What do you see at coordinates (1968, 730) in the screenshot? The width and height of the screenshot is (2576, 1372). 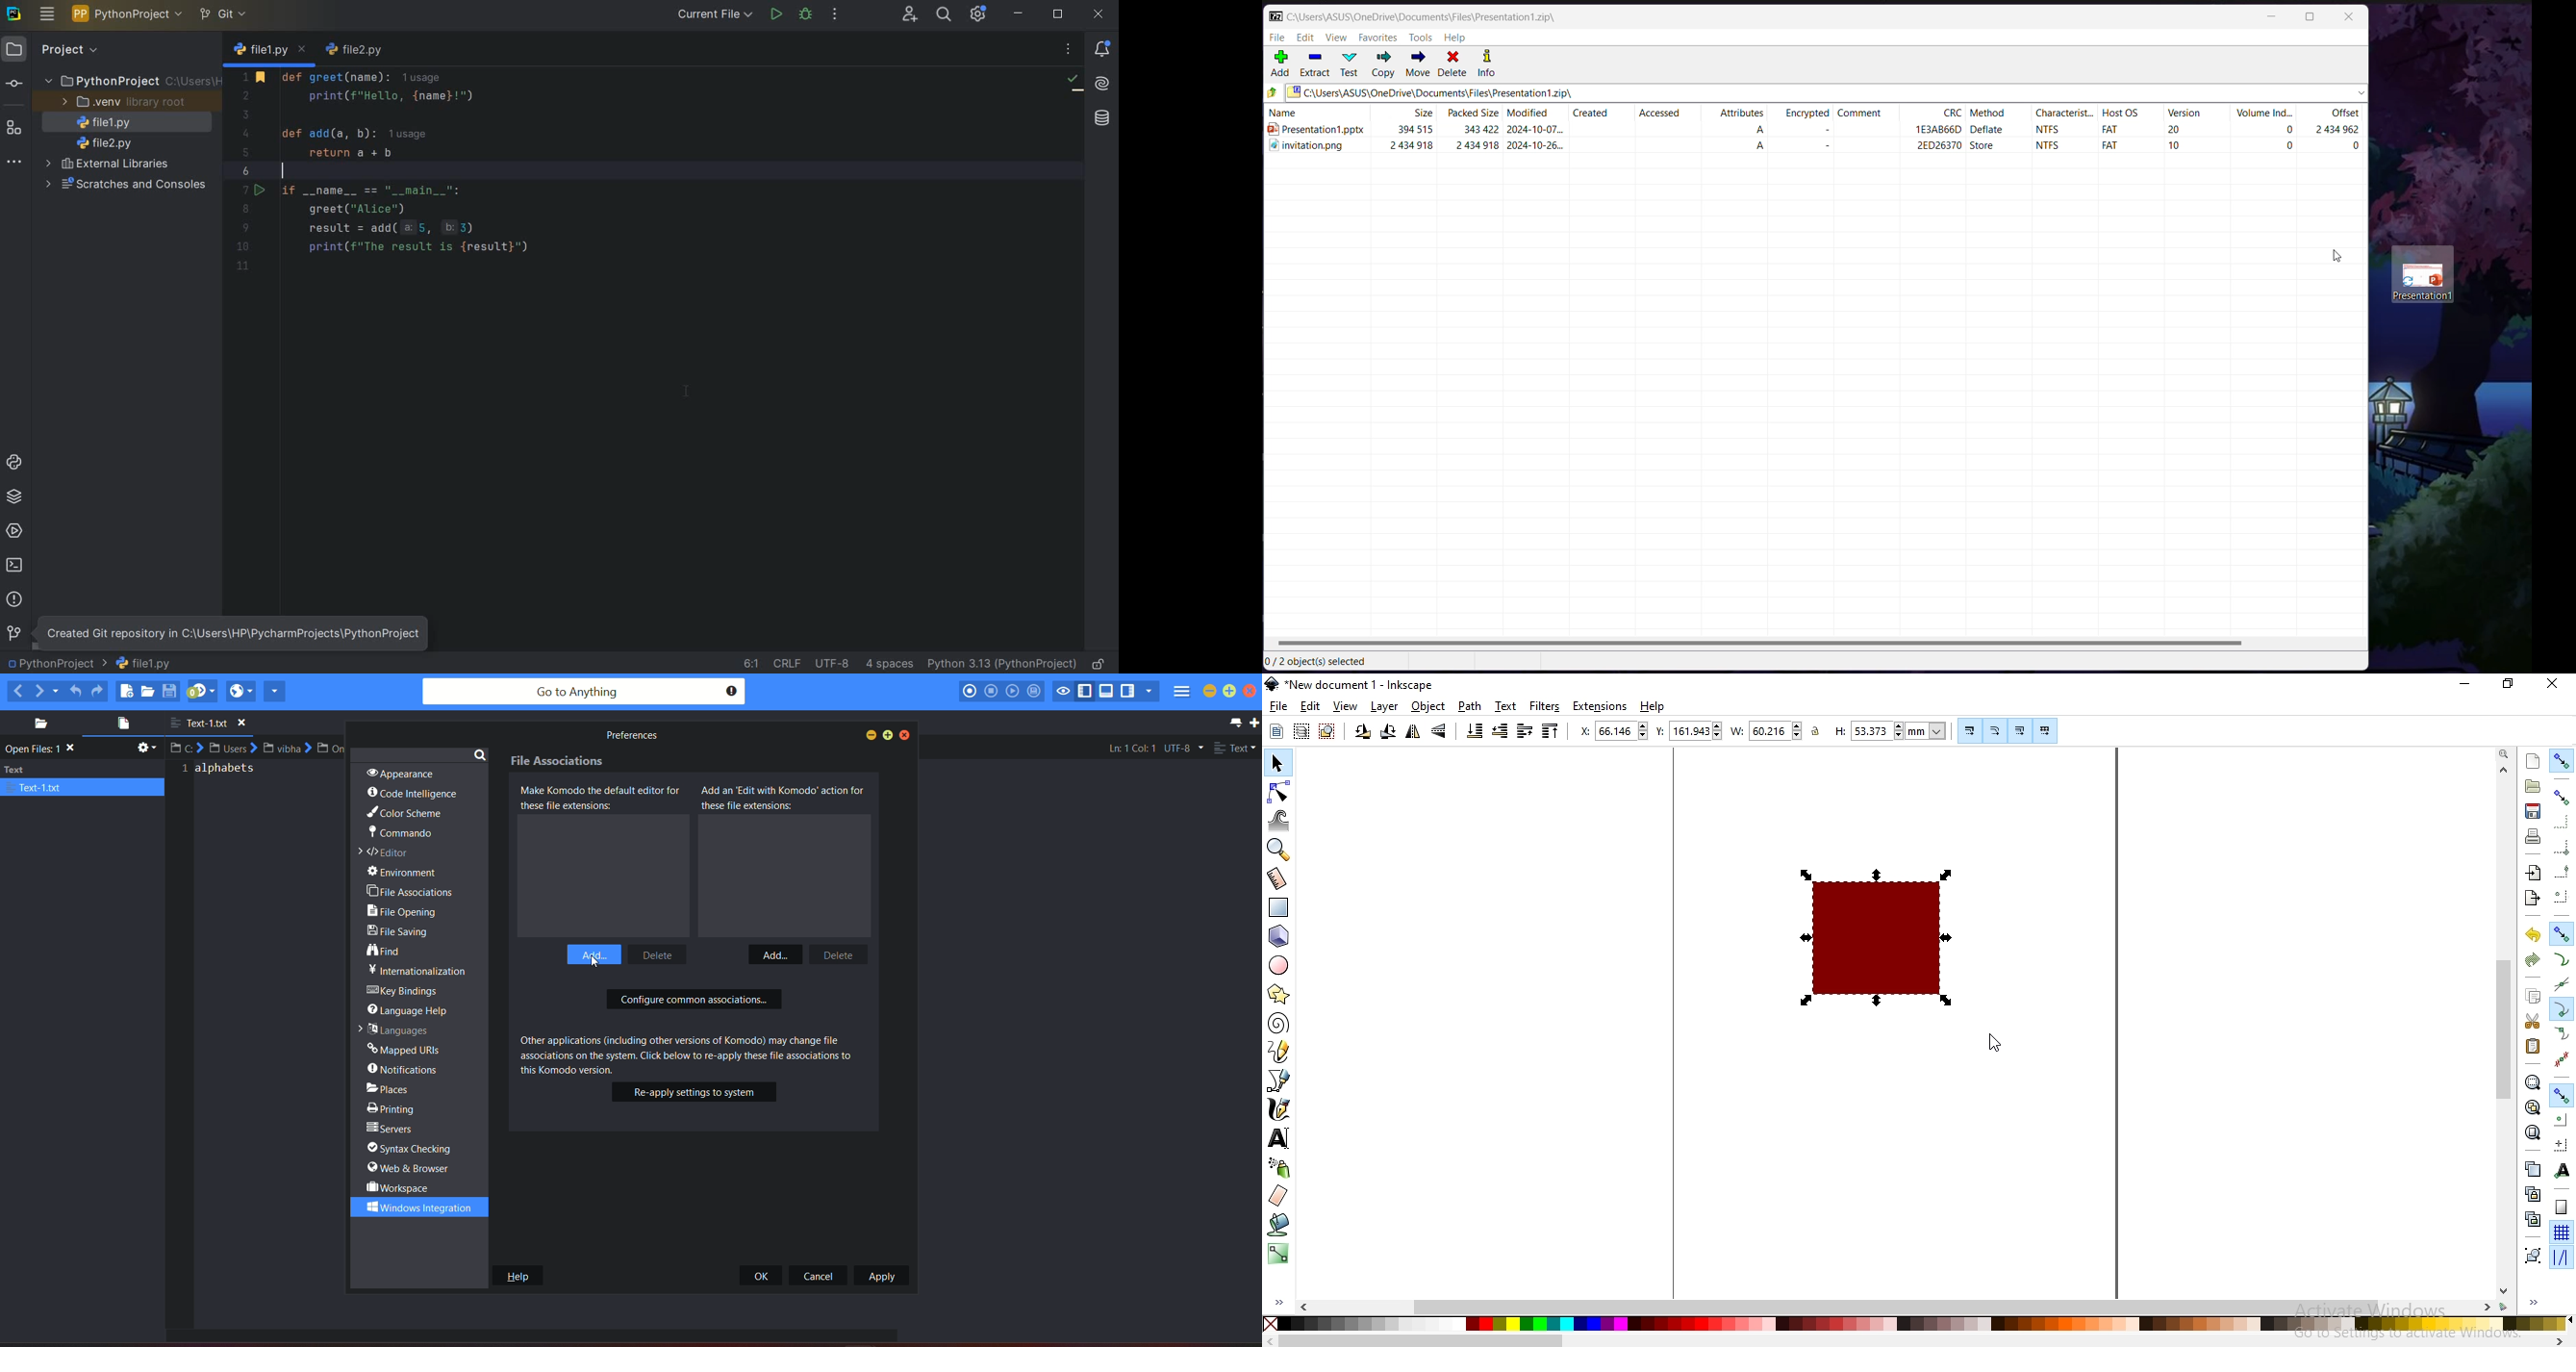 I see `scale thestoke width by the same proportion` at bounding box center [1968, 730].